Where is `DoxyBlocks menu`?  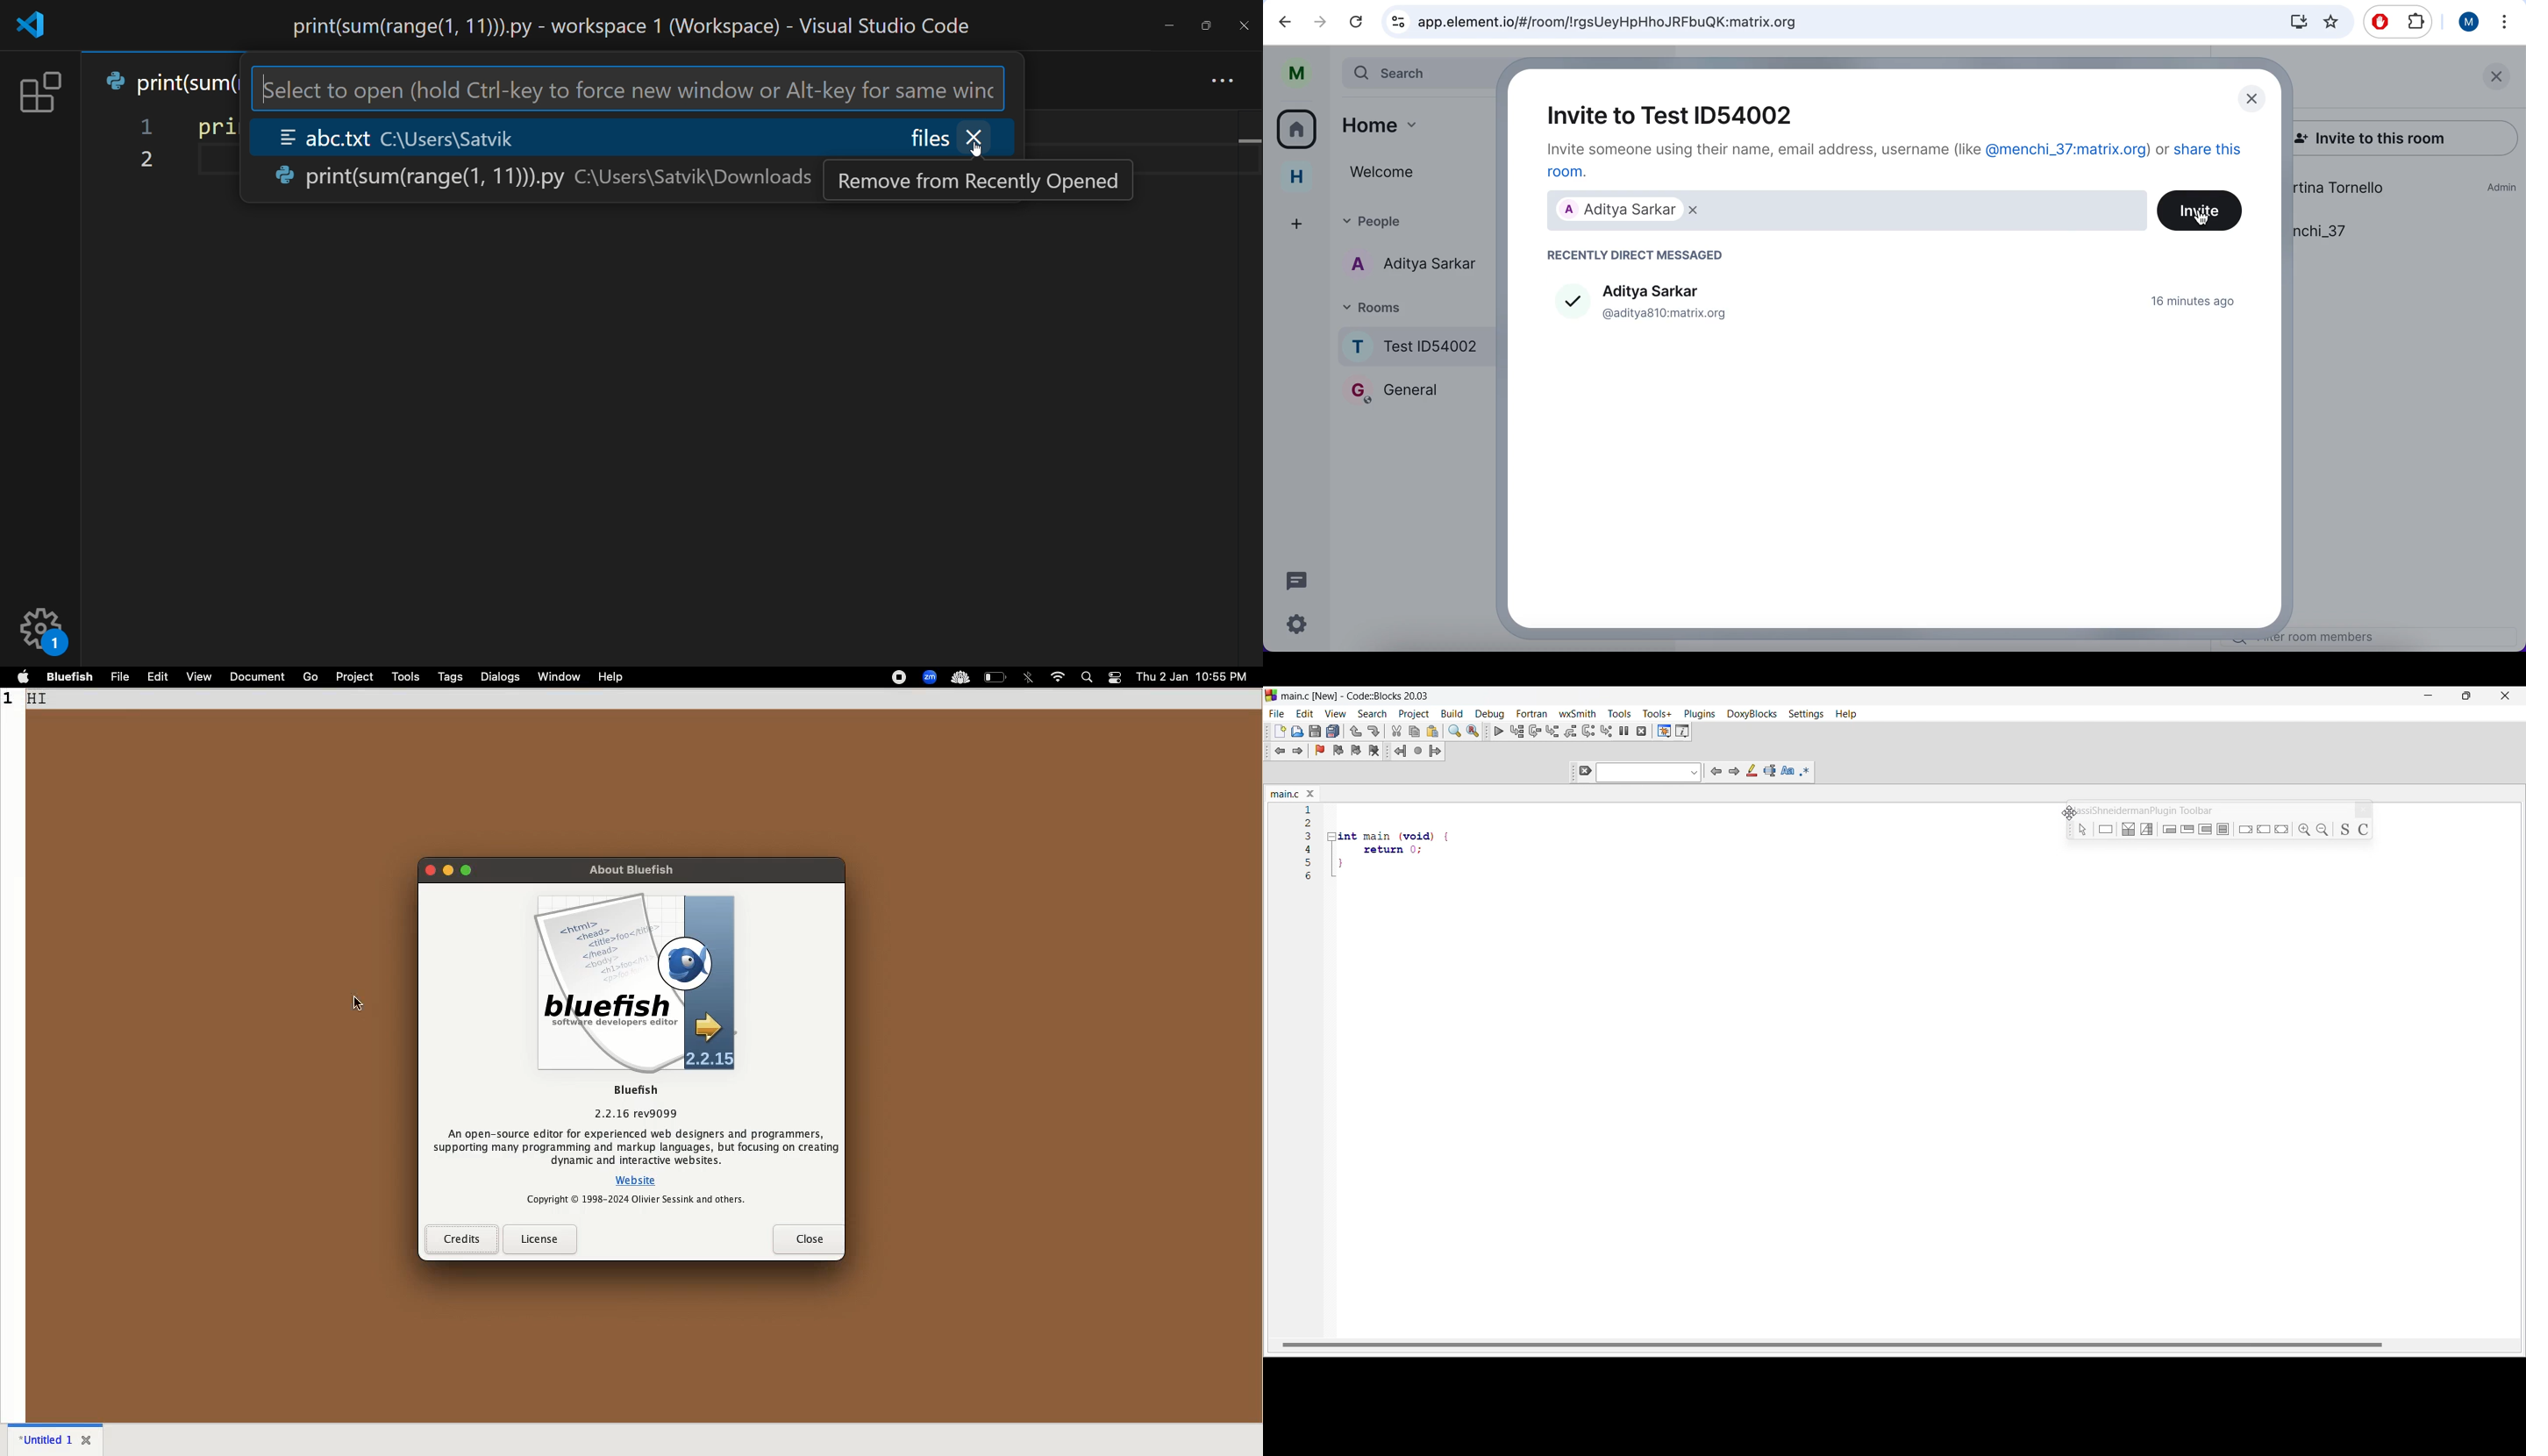 DoxyBlocks menu is located at coordinates (1751, 714).